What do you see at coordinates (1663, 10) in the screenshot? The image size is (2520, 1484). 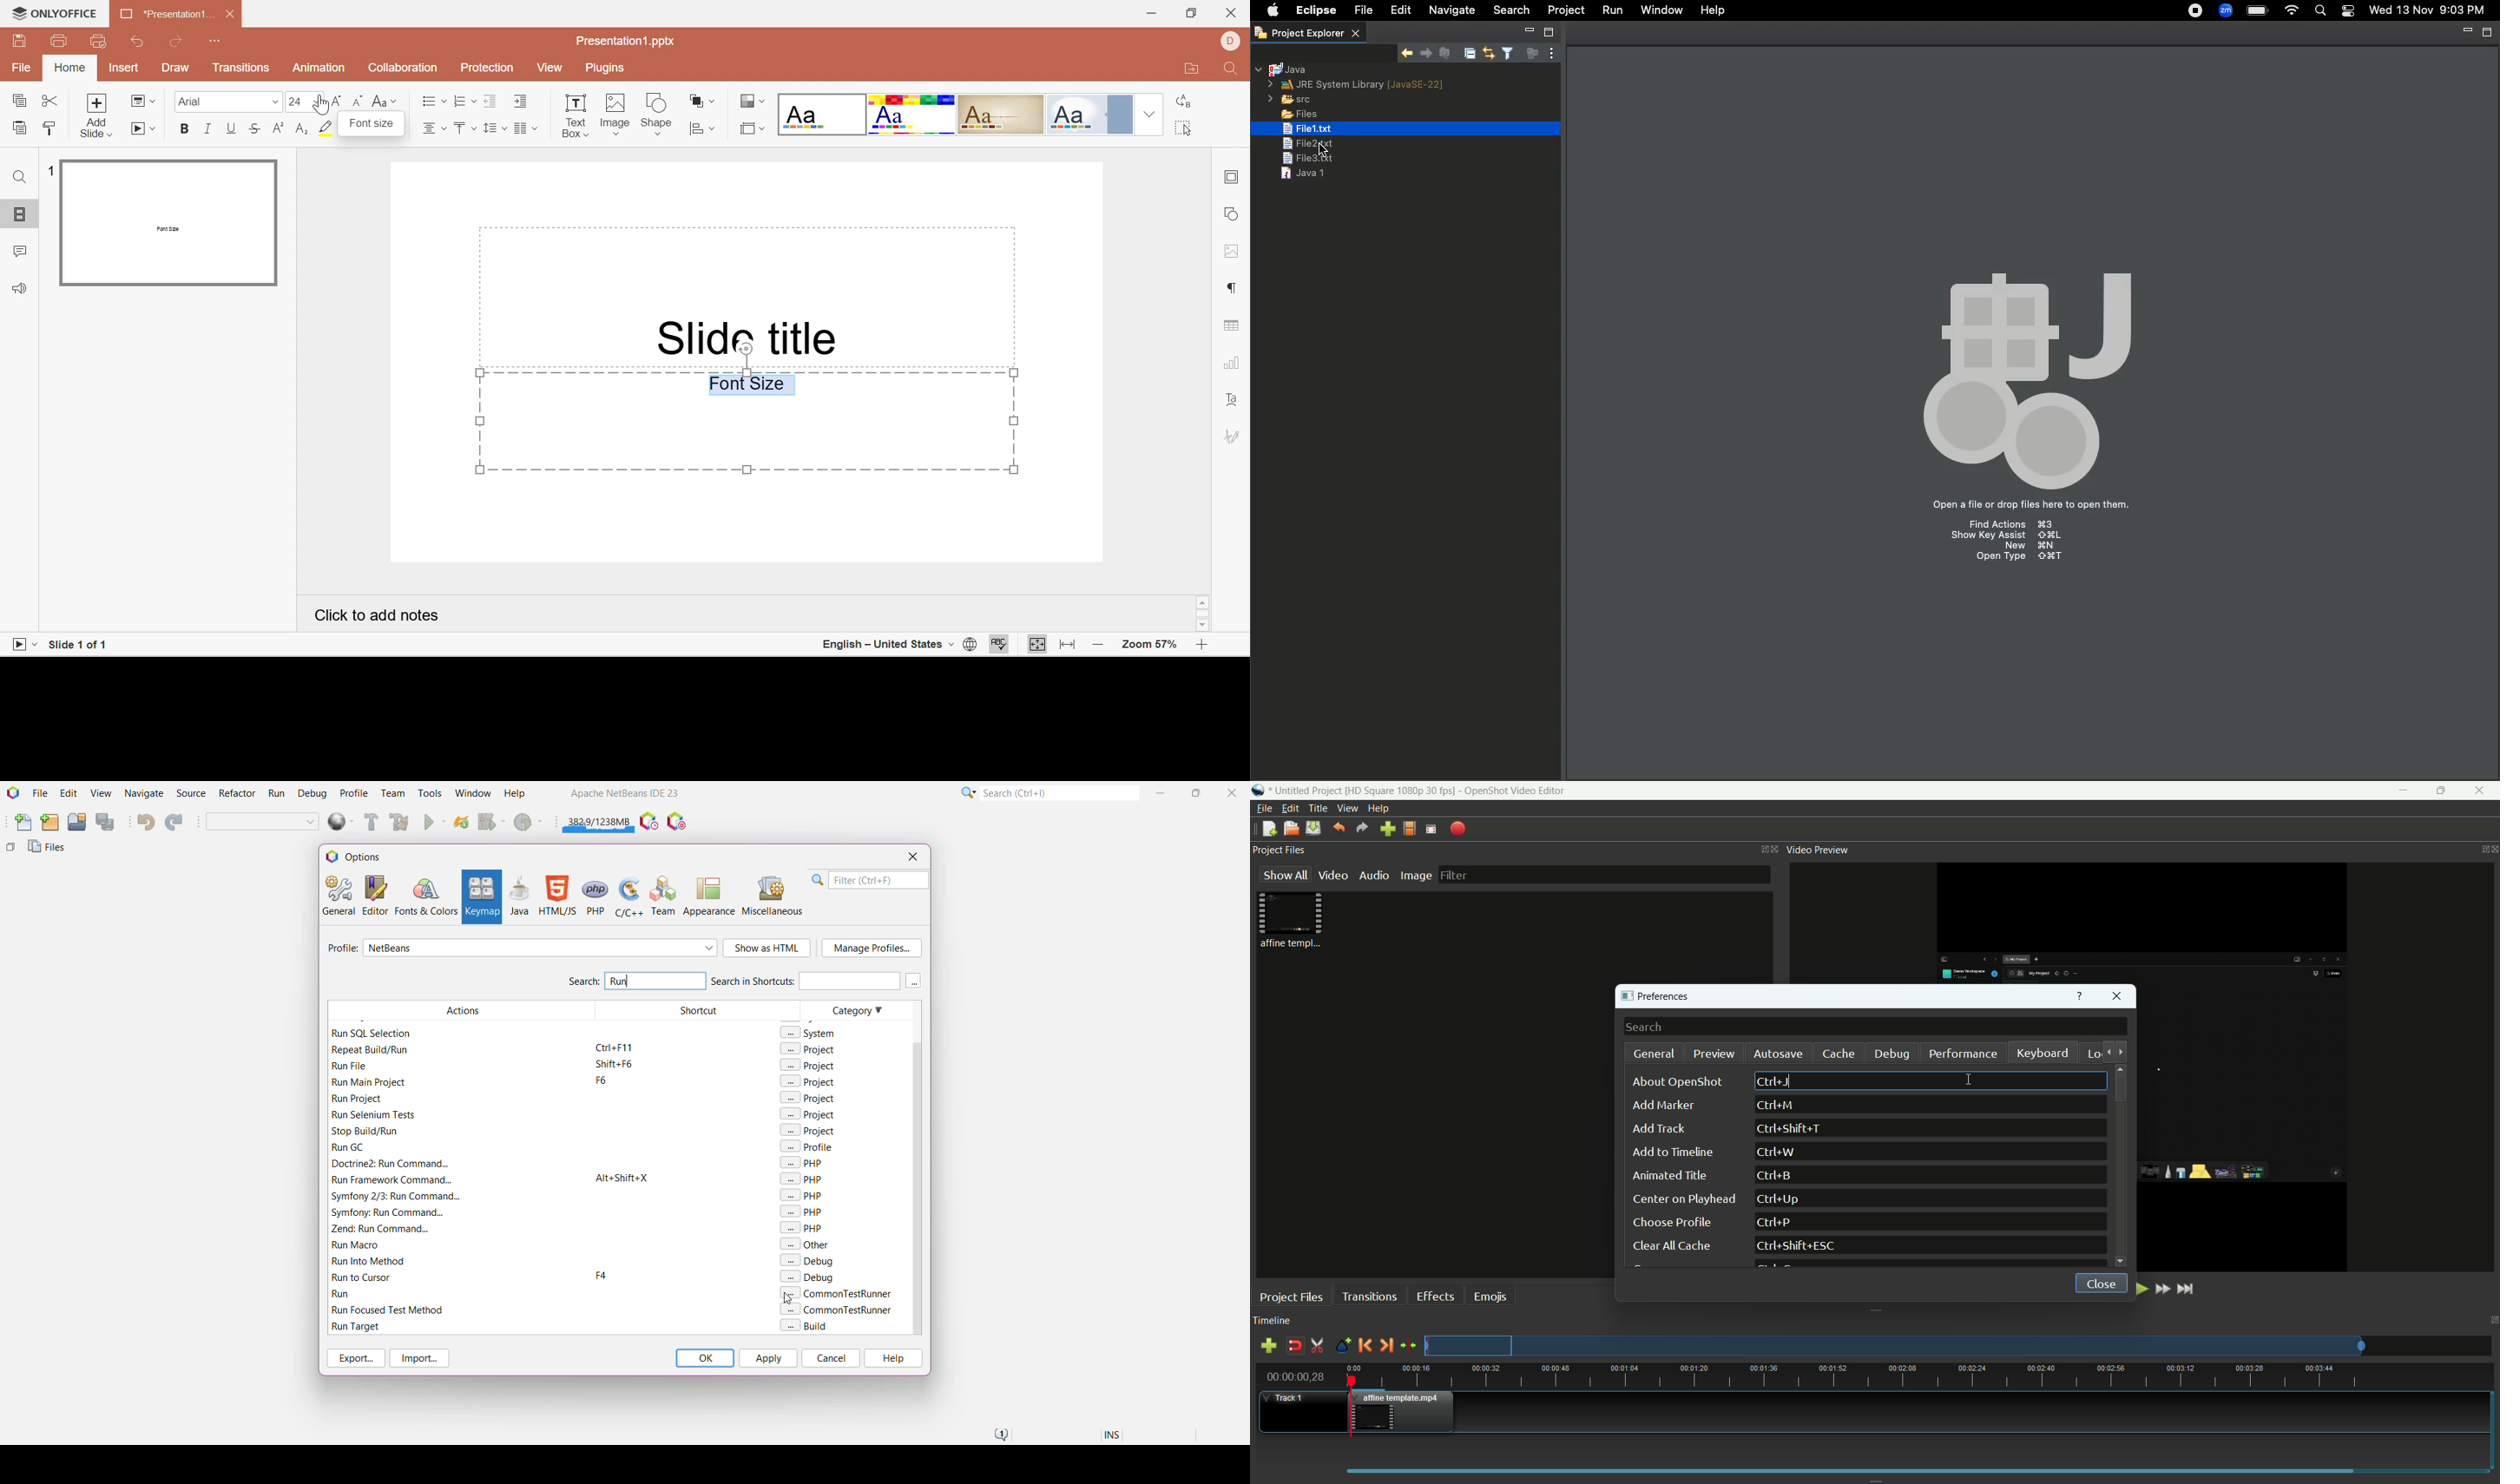 I see `Window` at bounding box center [1663, 10].